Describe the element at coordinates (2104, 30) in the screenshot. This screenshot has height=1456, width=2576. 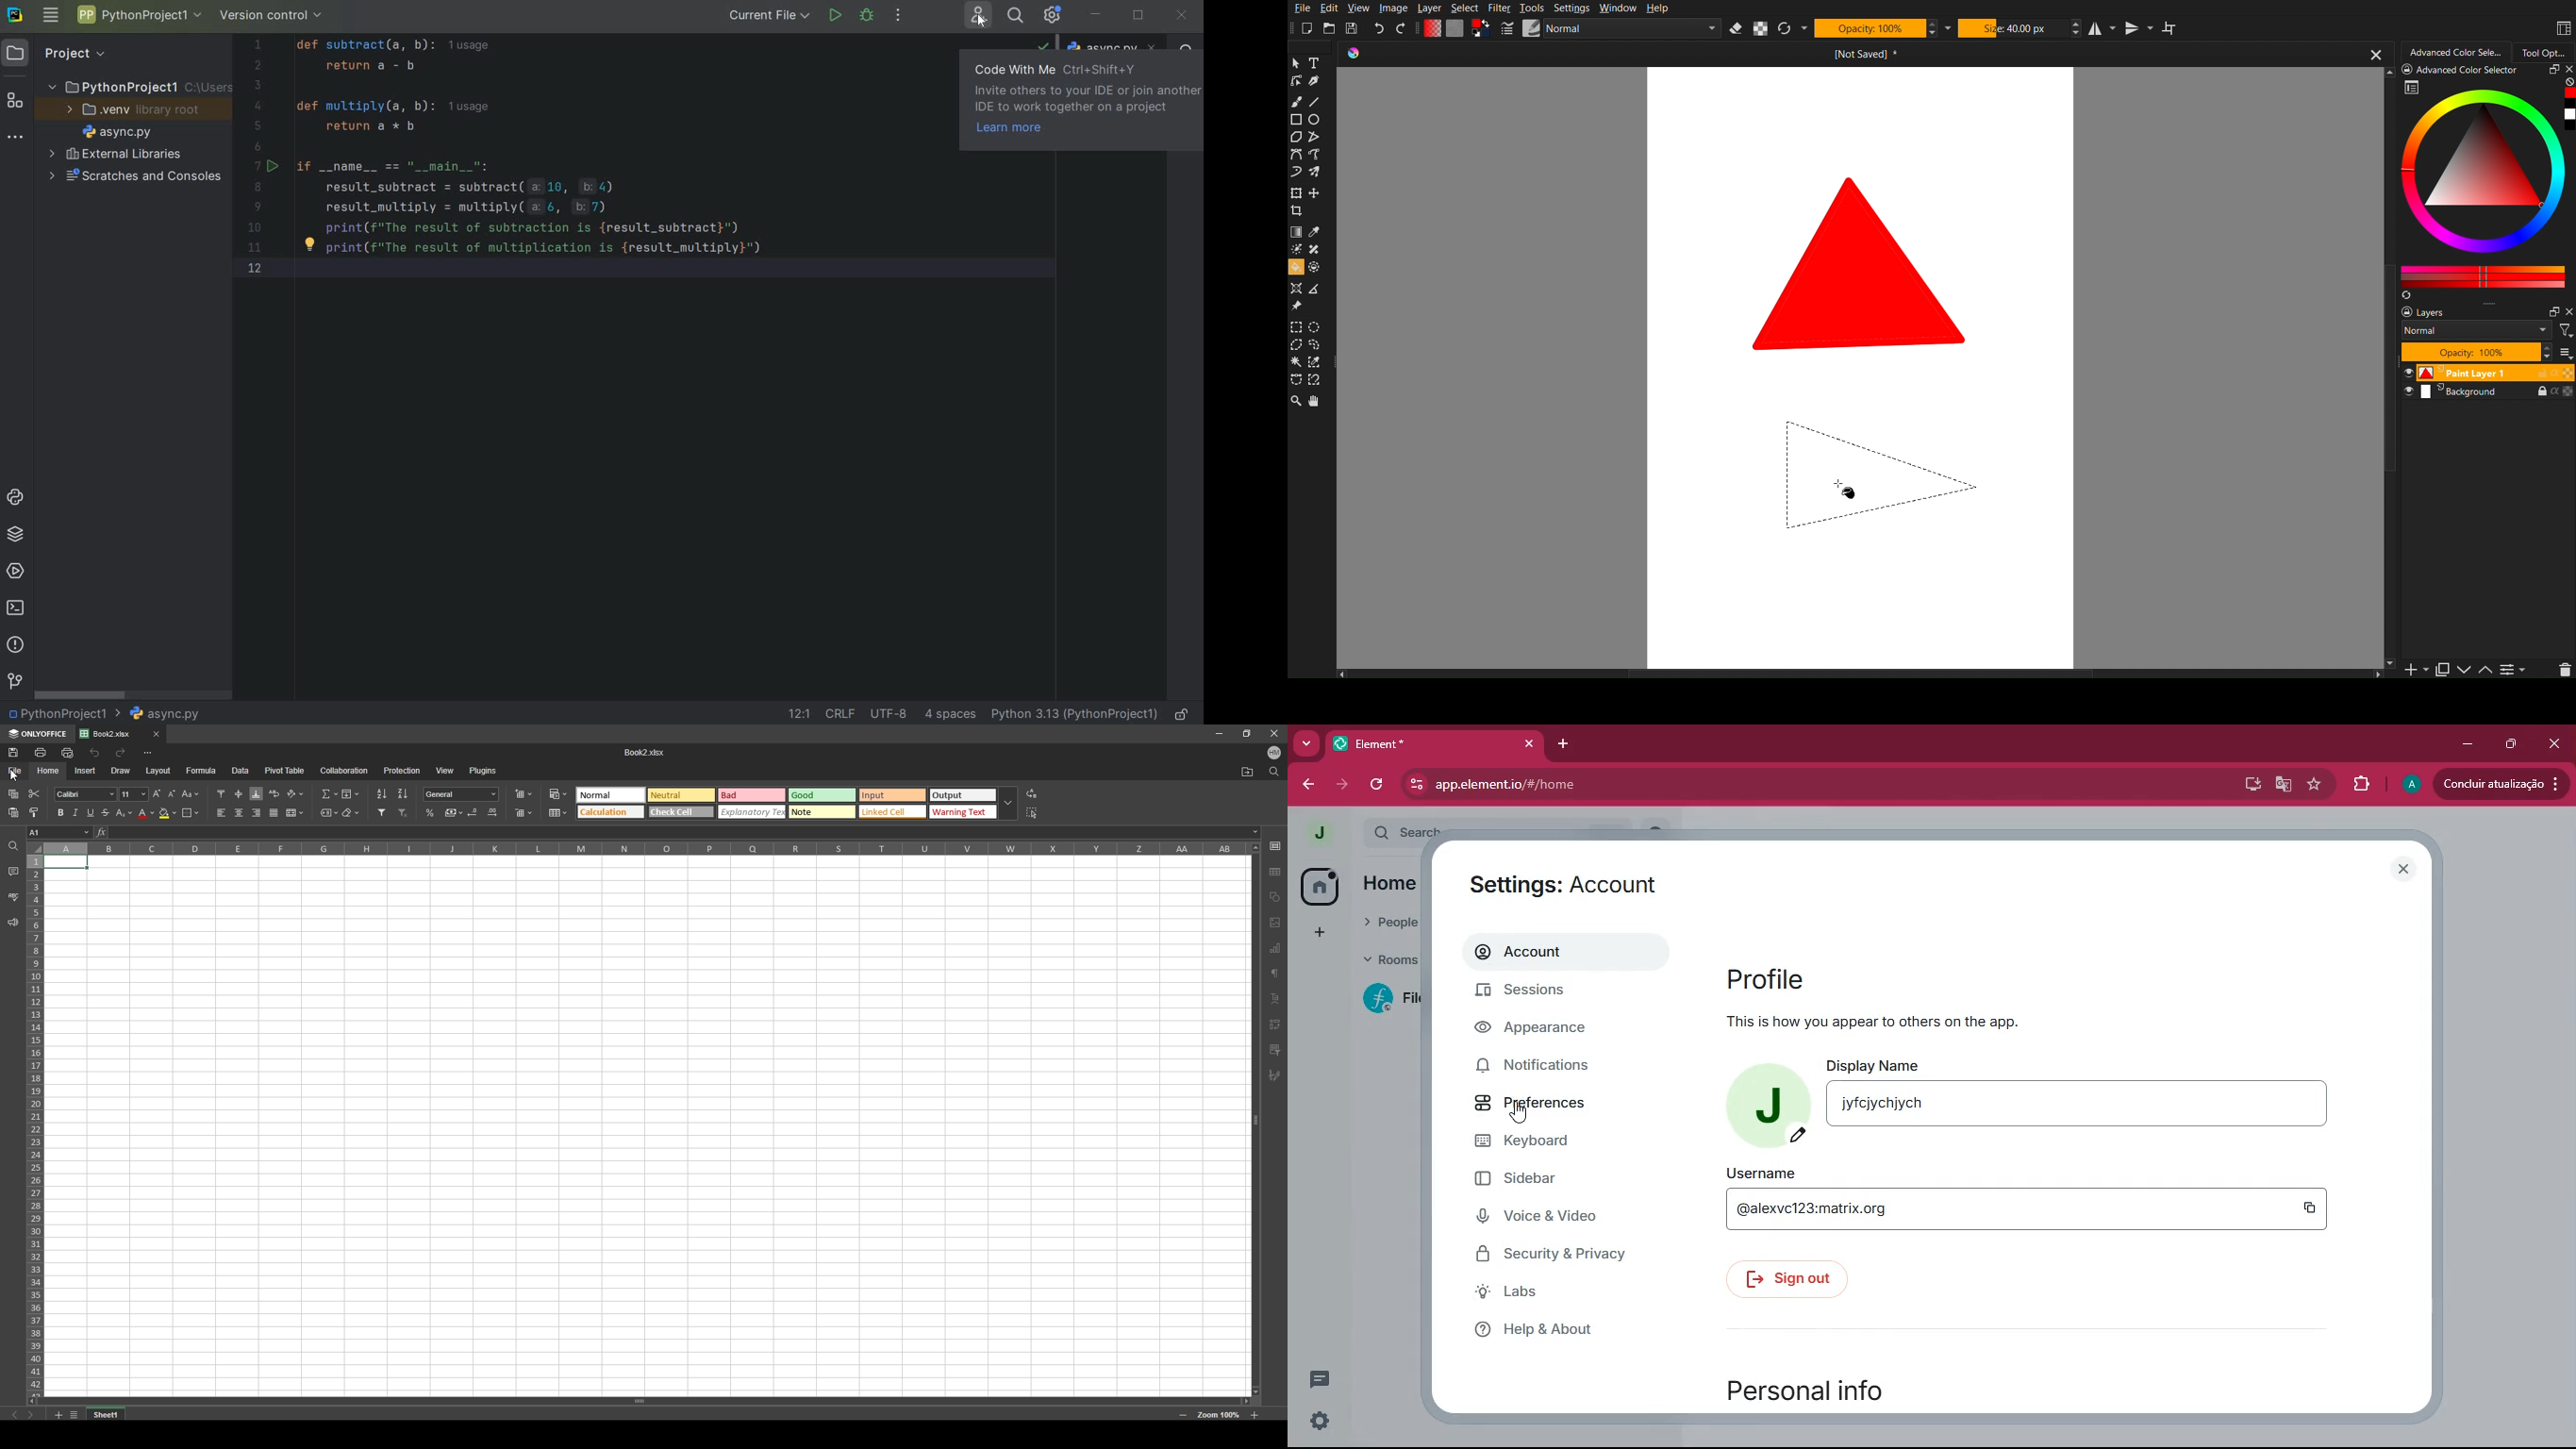
I see `Horizontal Mirror` at that location.